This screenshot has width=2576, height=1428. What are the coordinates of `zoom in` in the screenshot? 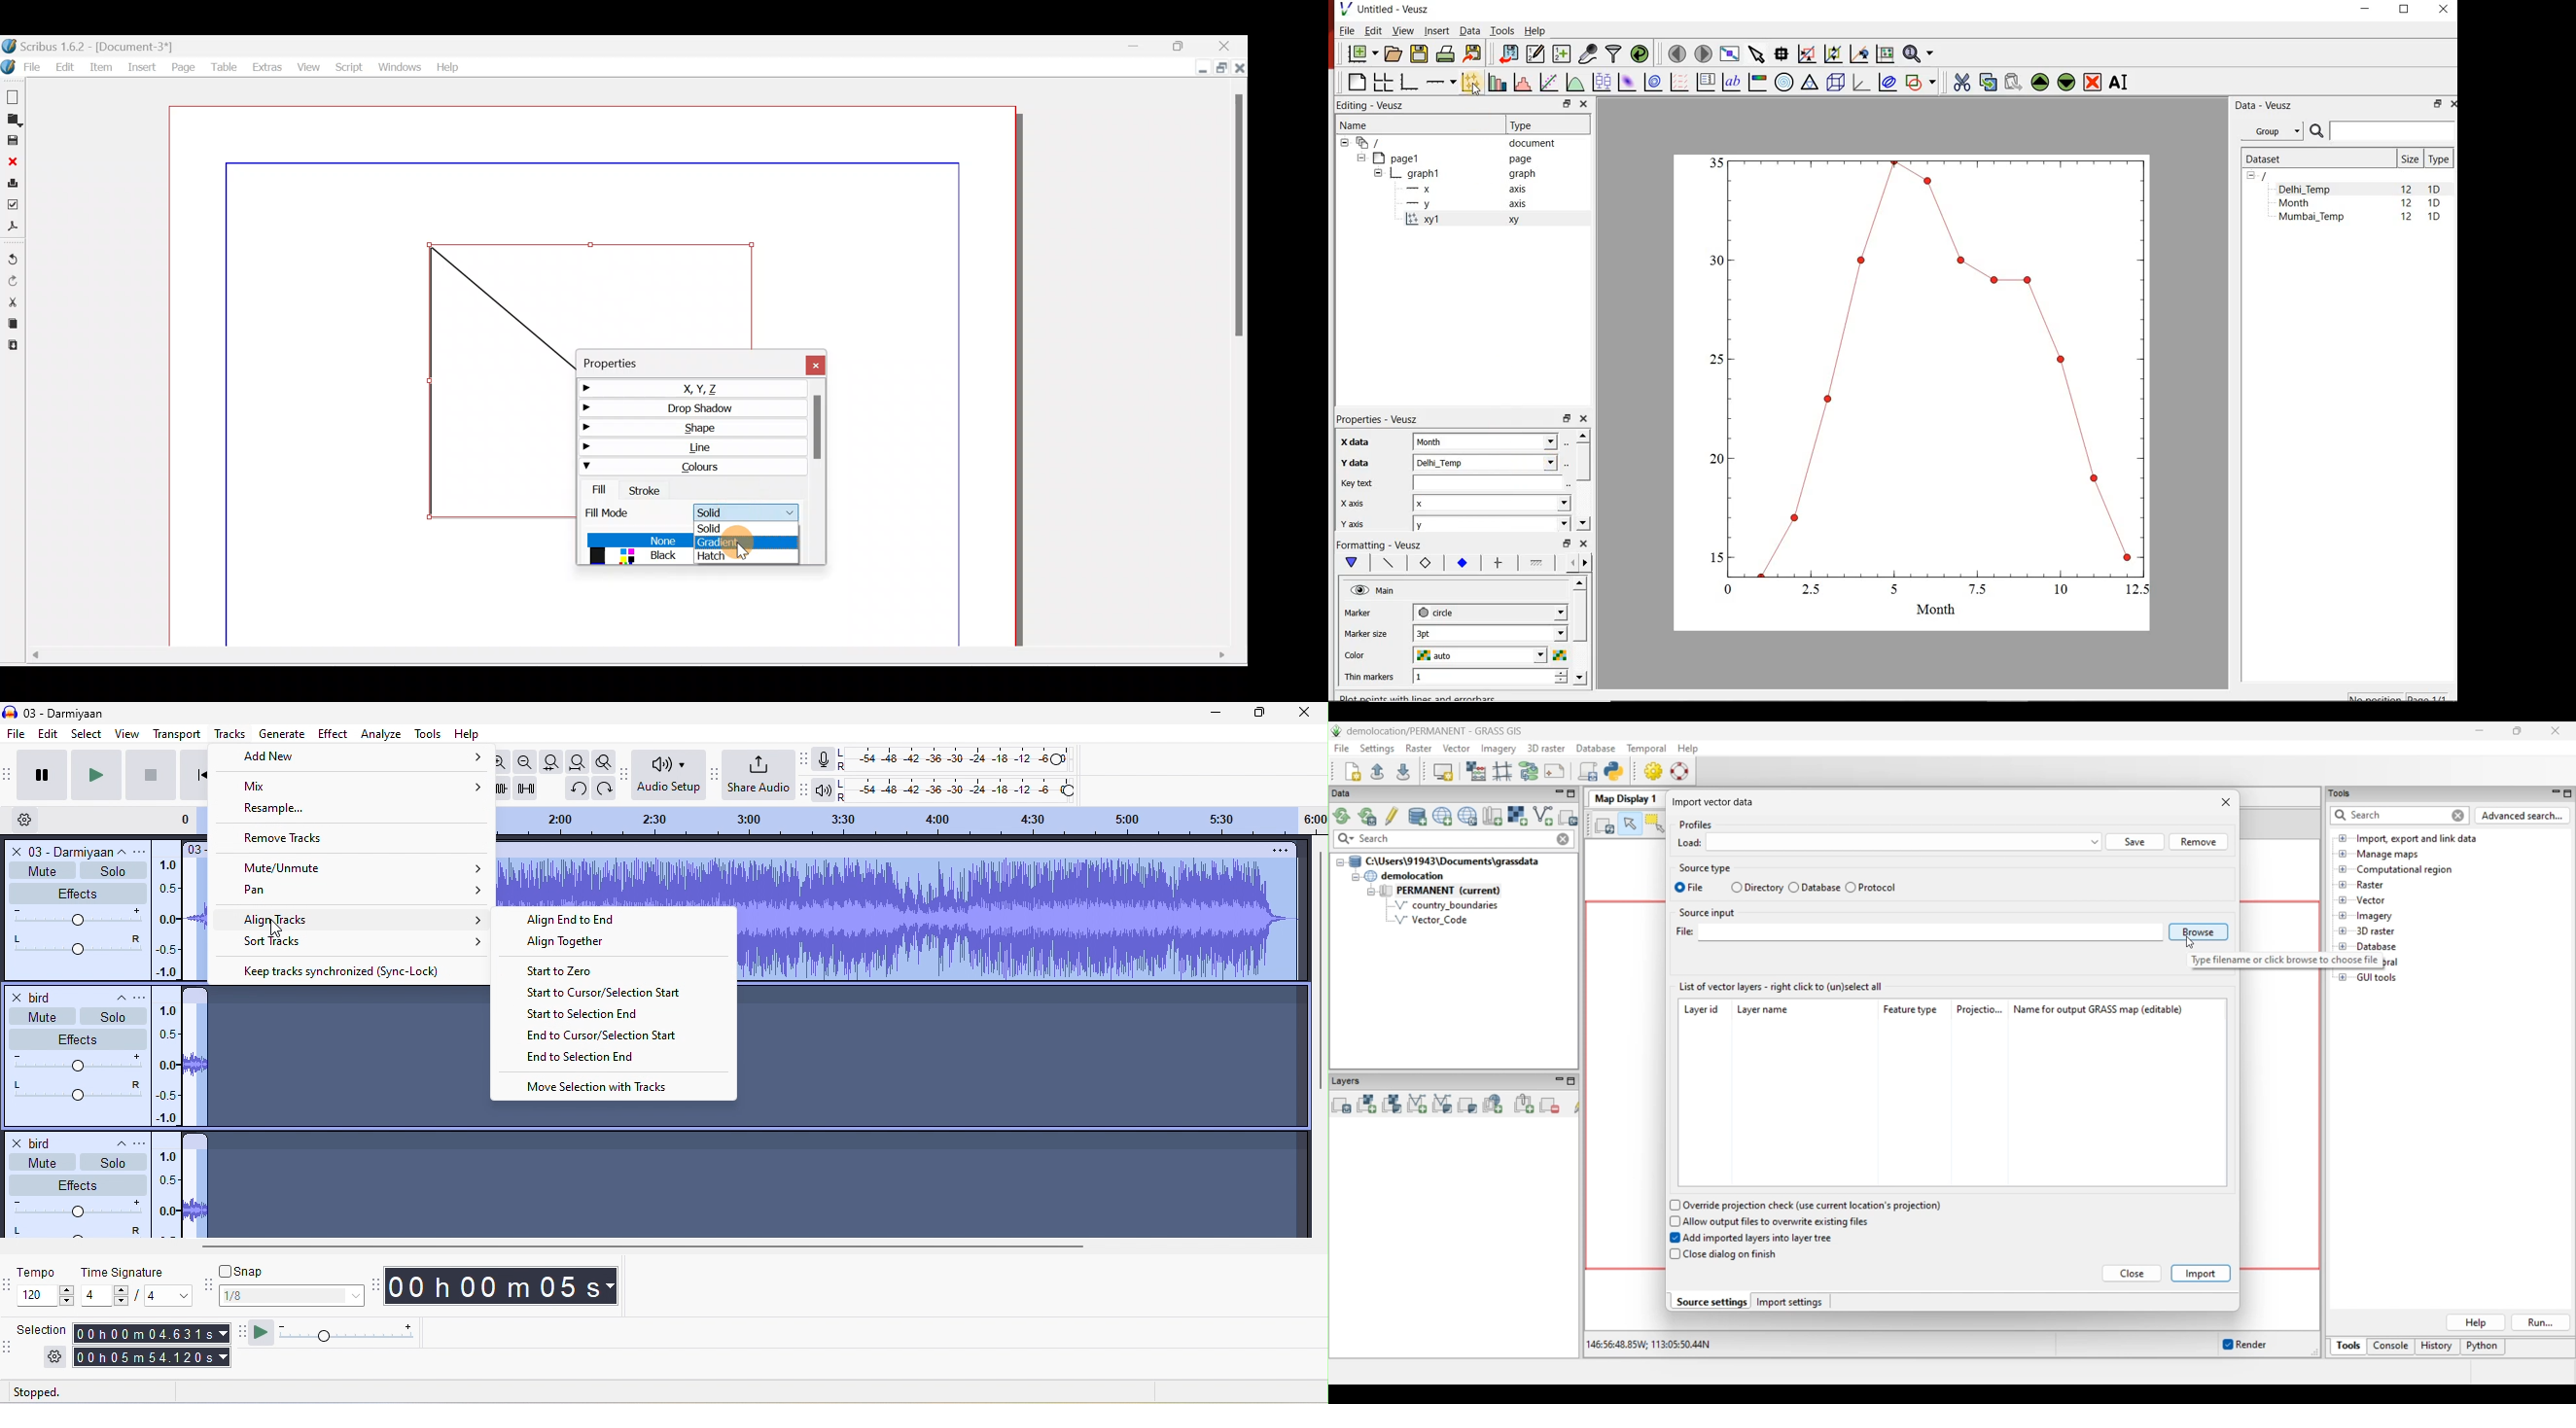 It's located at (500, 761).